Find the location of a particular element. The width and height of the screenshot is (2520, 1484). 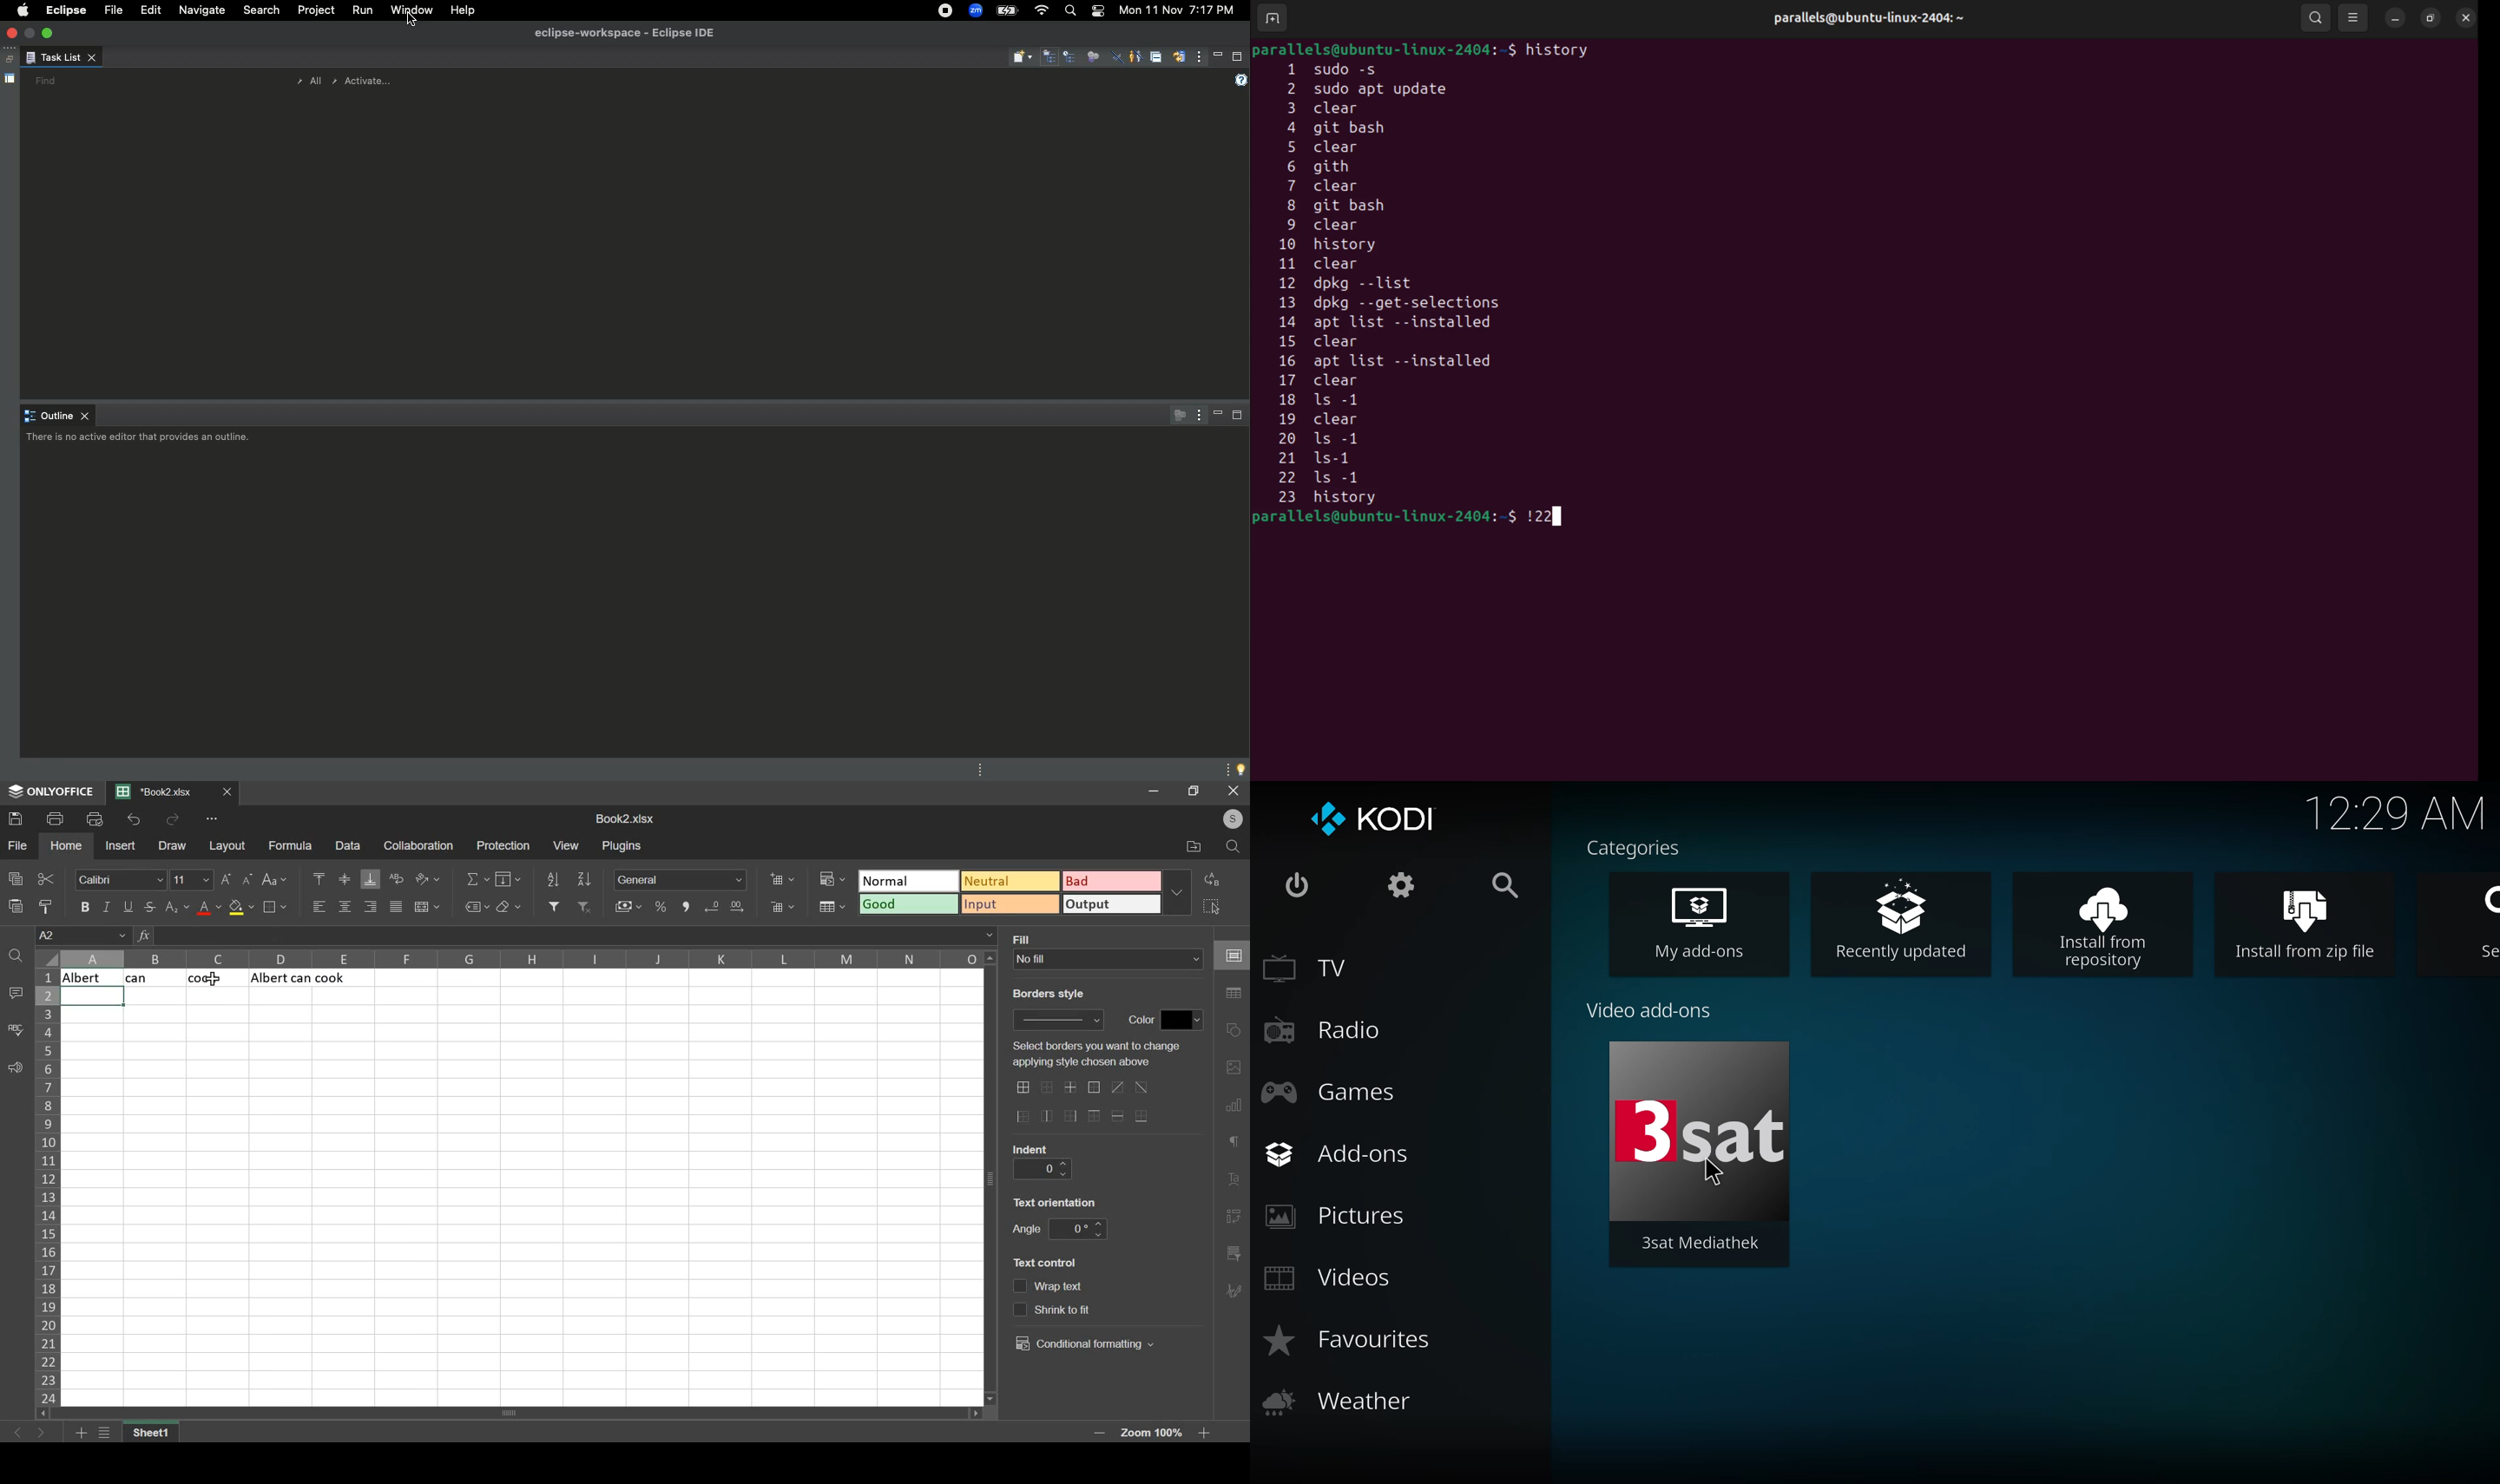

number format is located at coordinates (680, 878).